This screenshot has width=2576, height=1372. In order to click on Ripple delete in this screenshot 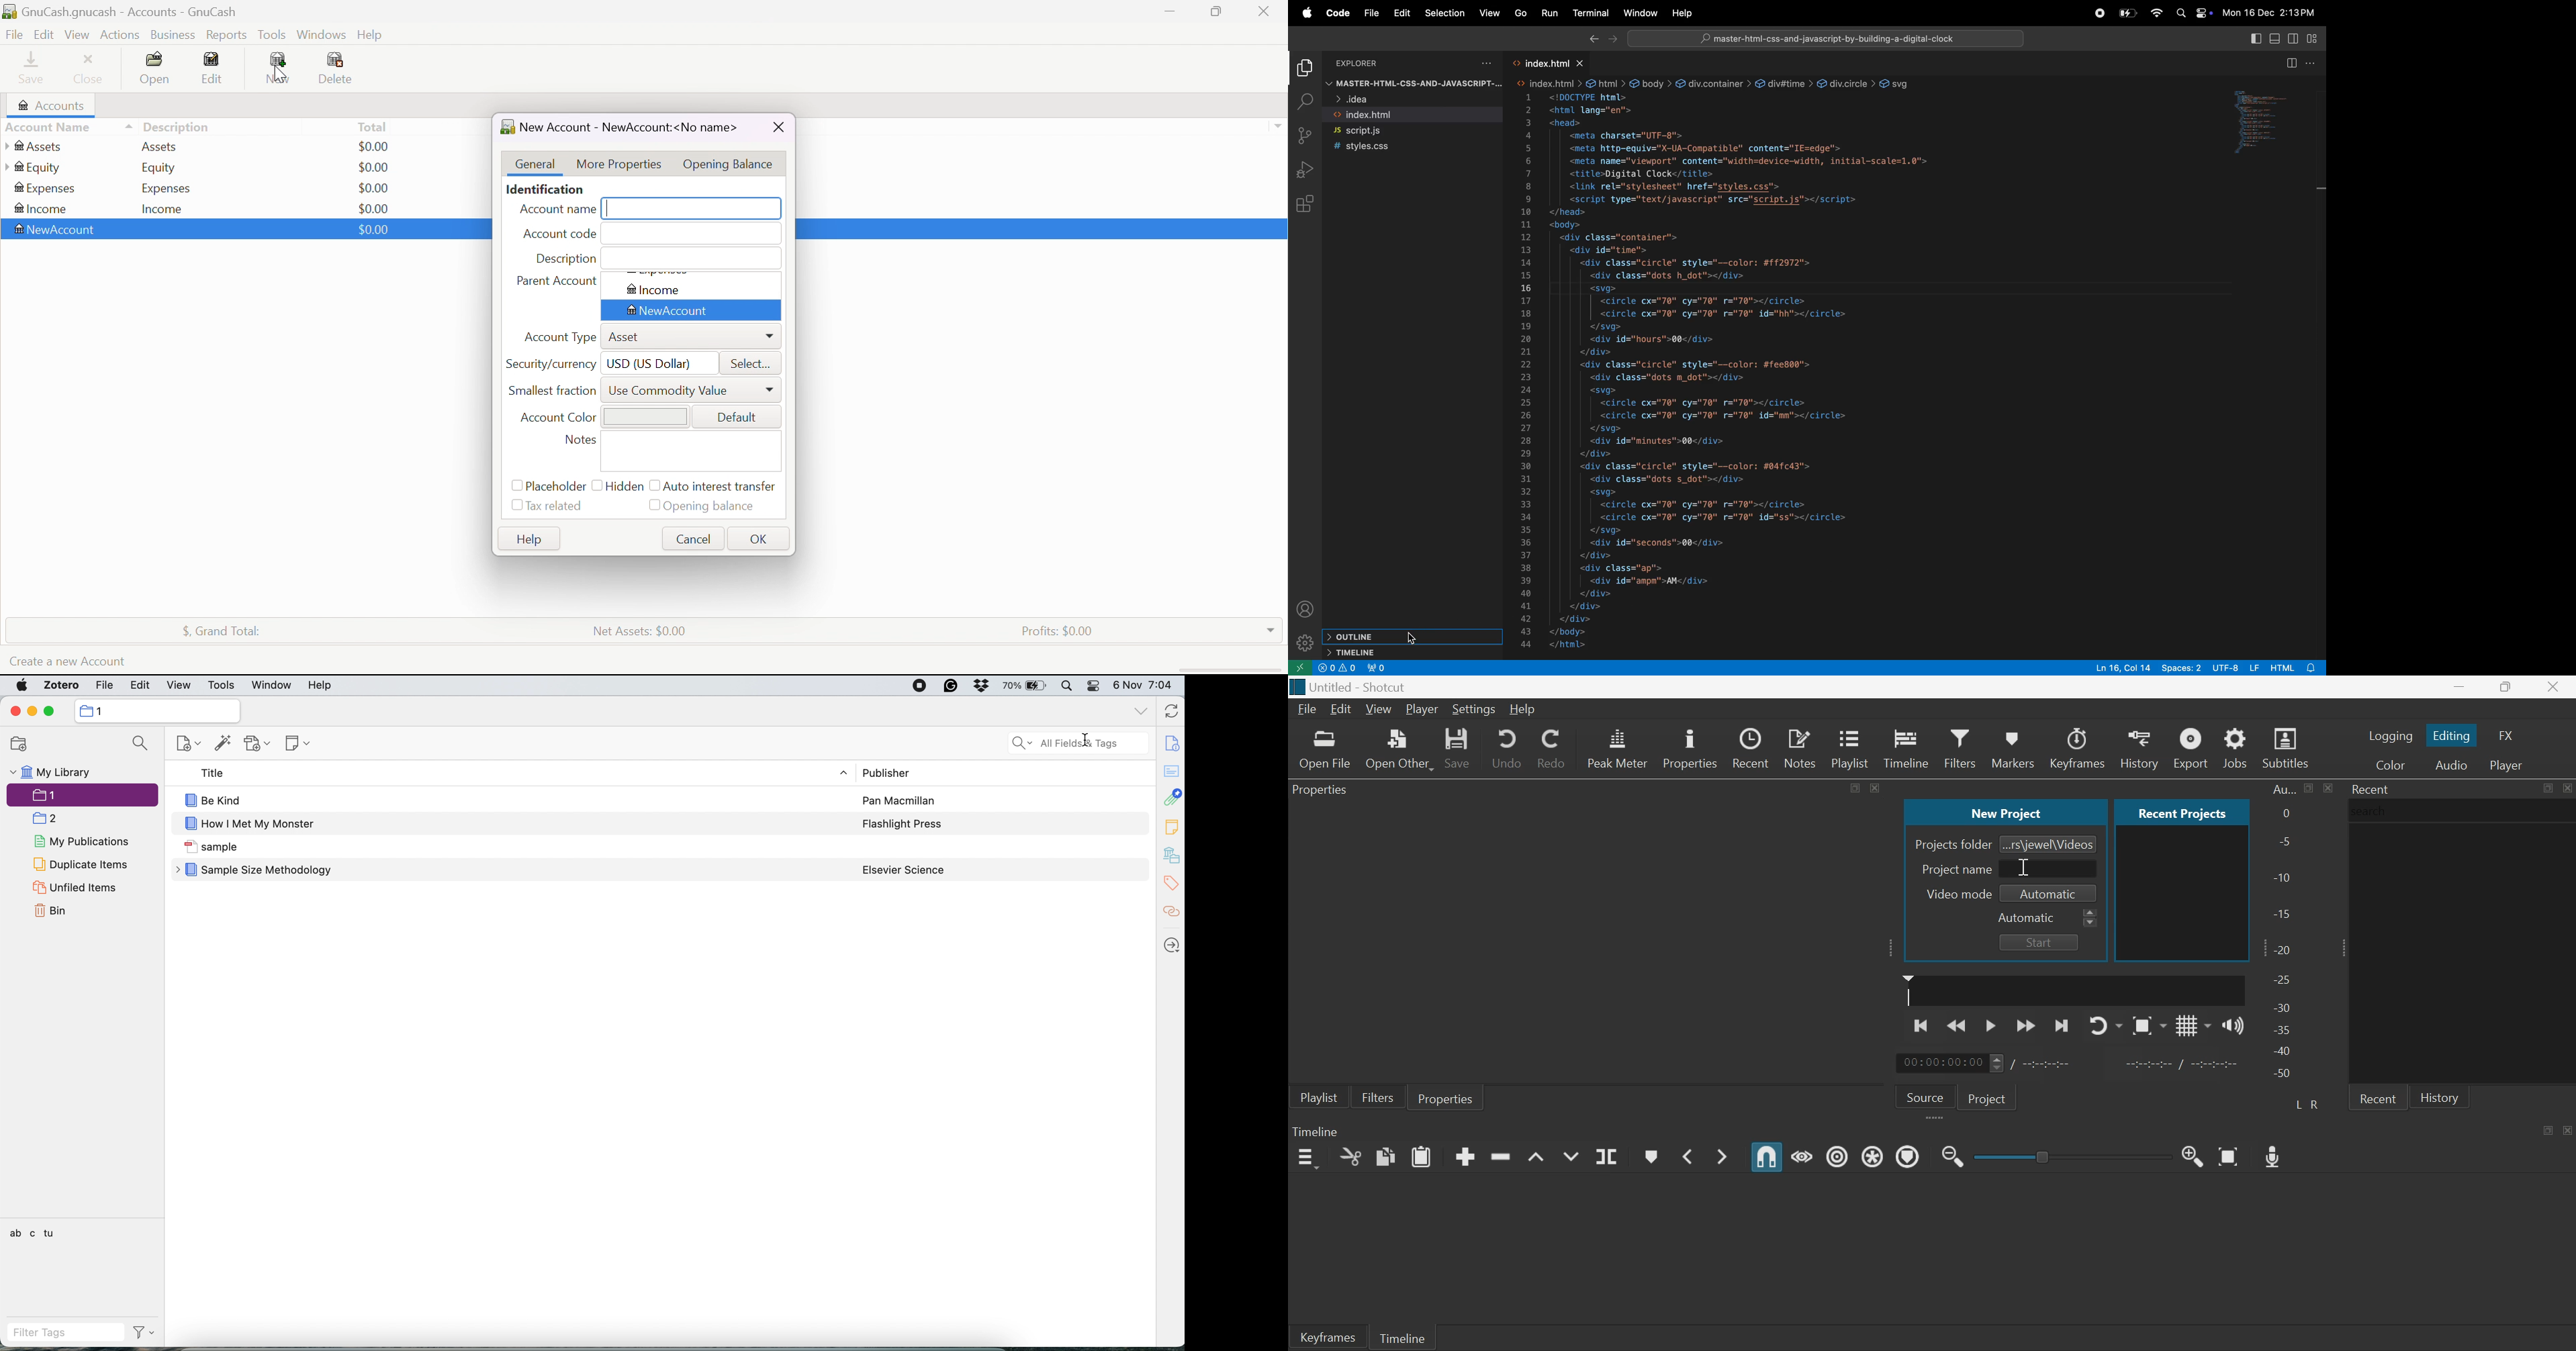, I will do `click(1500, 1156)`.